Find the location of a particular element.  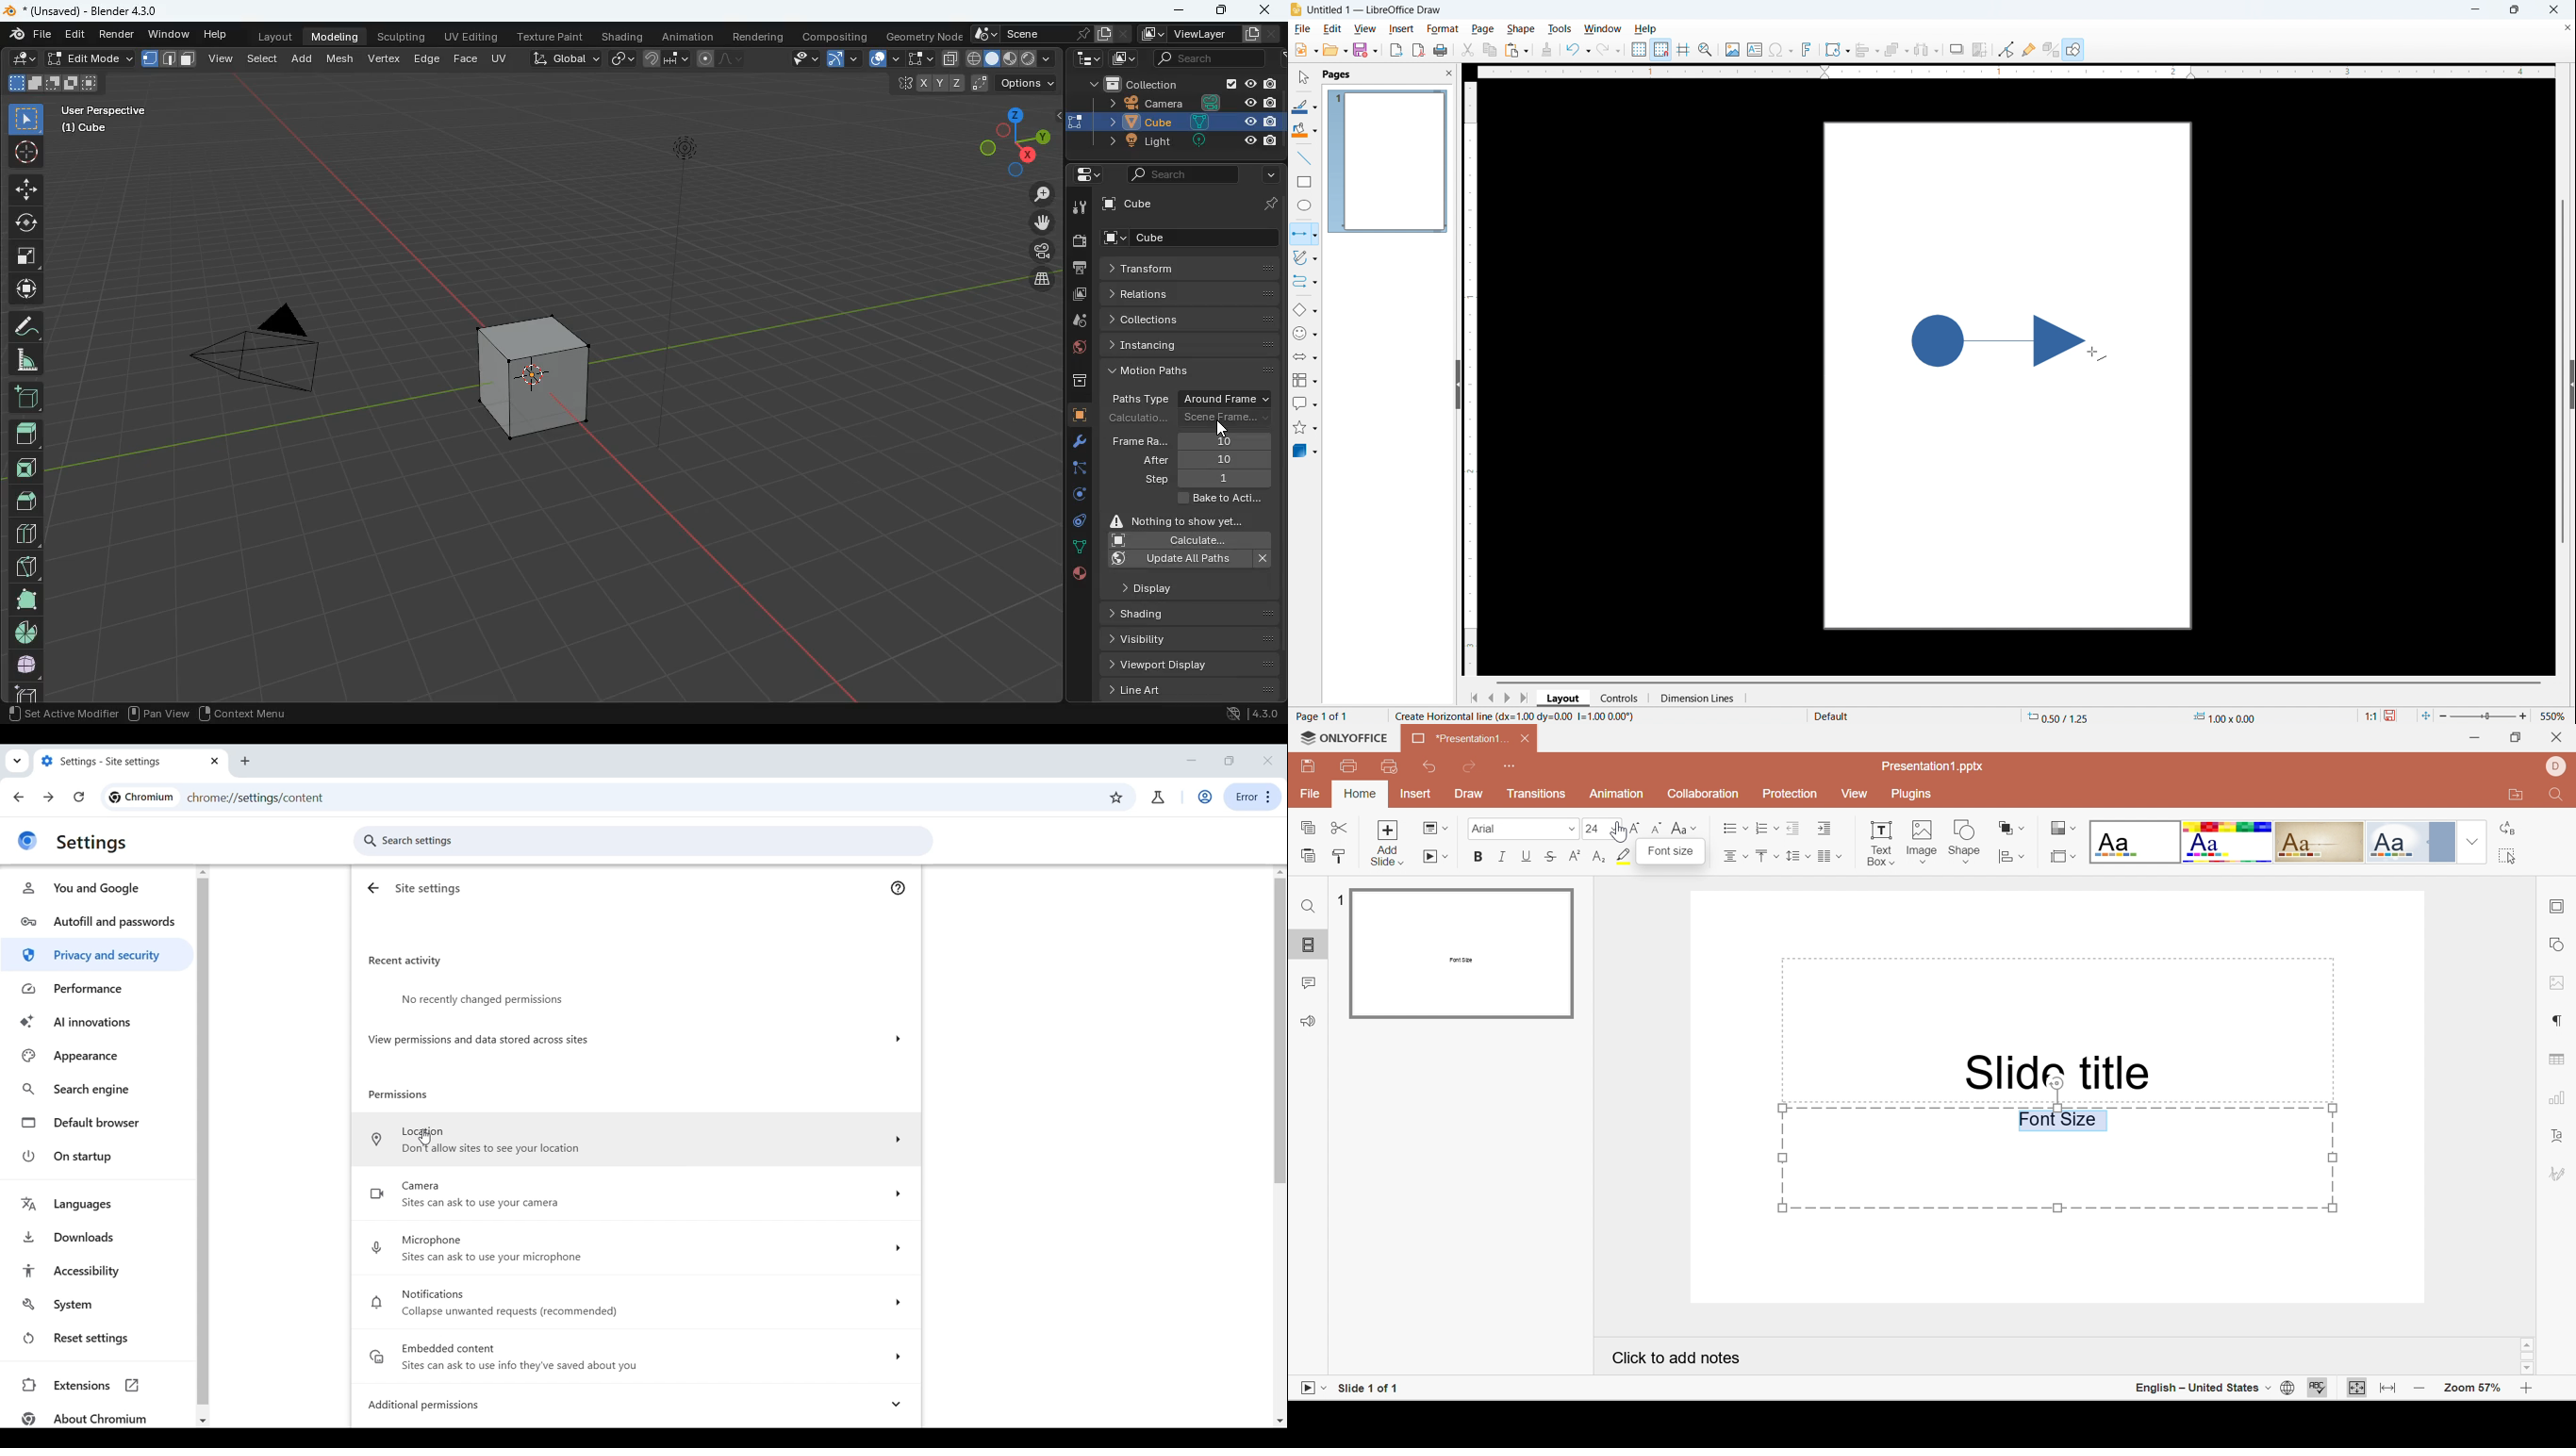

Controls  is located at coordinates (1621, 698).